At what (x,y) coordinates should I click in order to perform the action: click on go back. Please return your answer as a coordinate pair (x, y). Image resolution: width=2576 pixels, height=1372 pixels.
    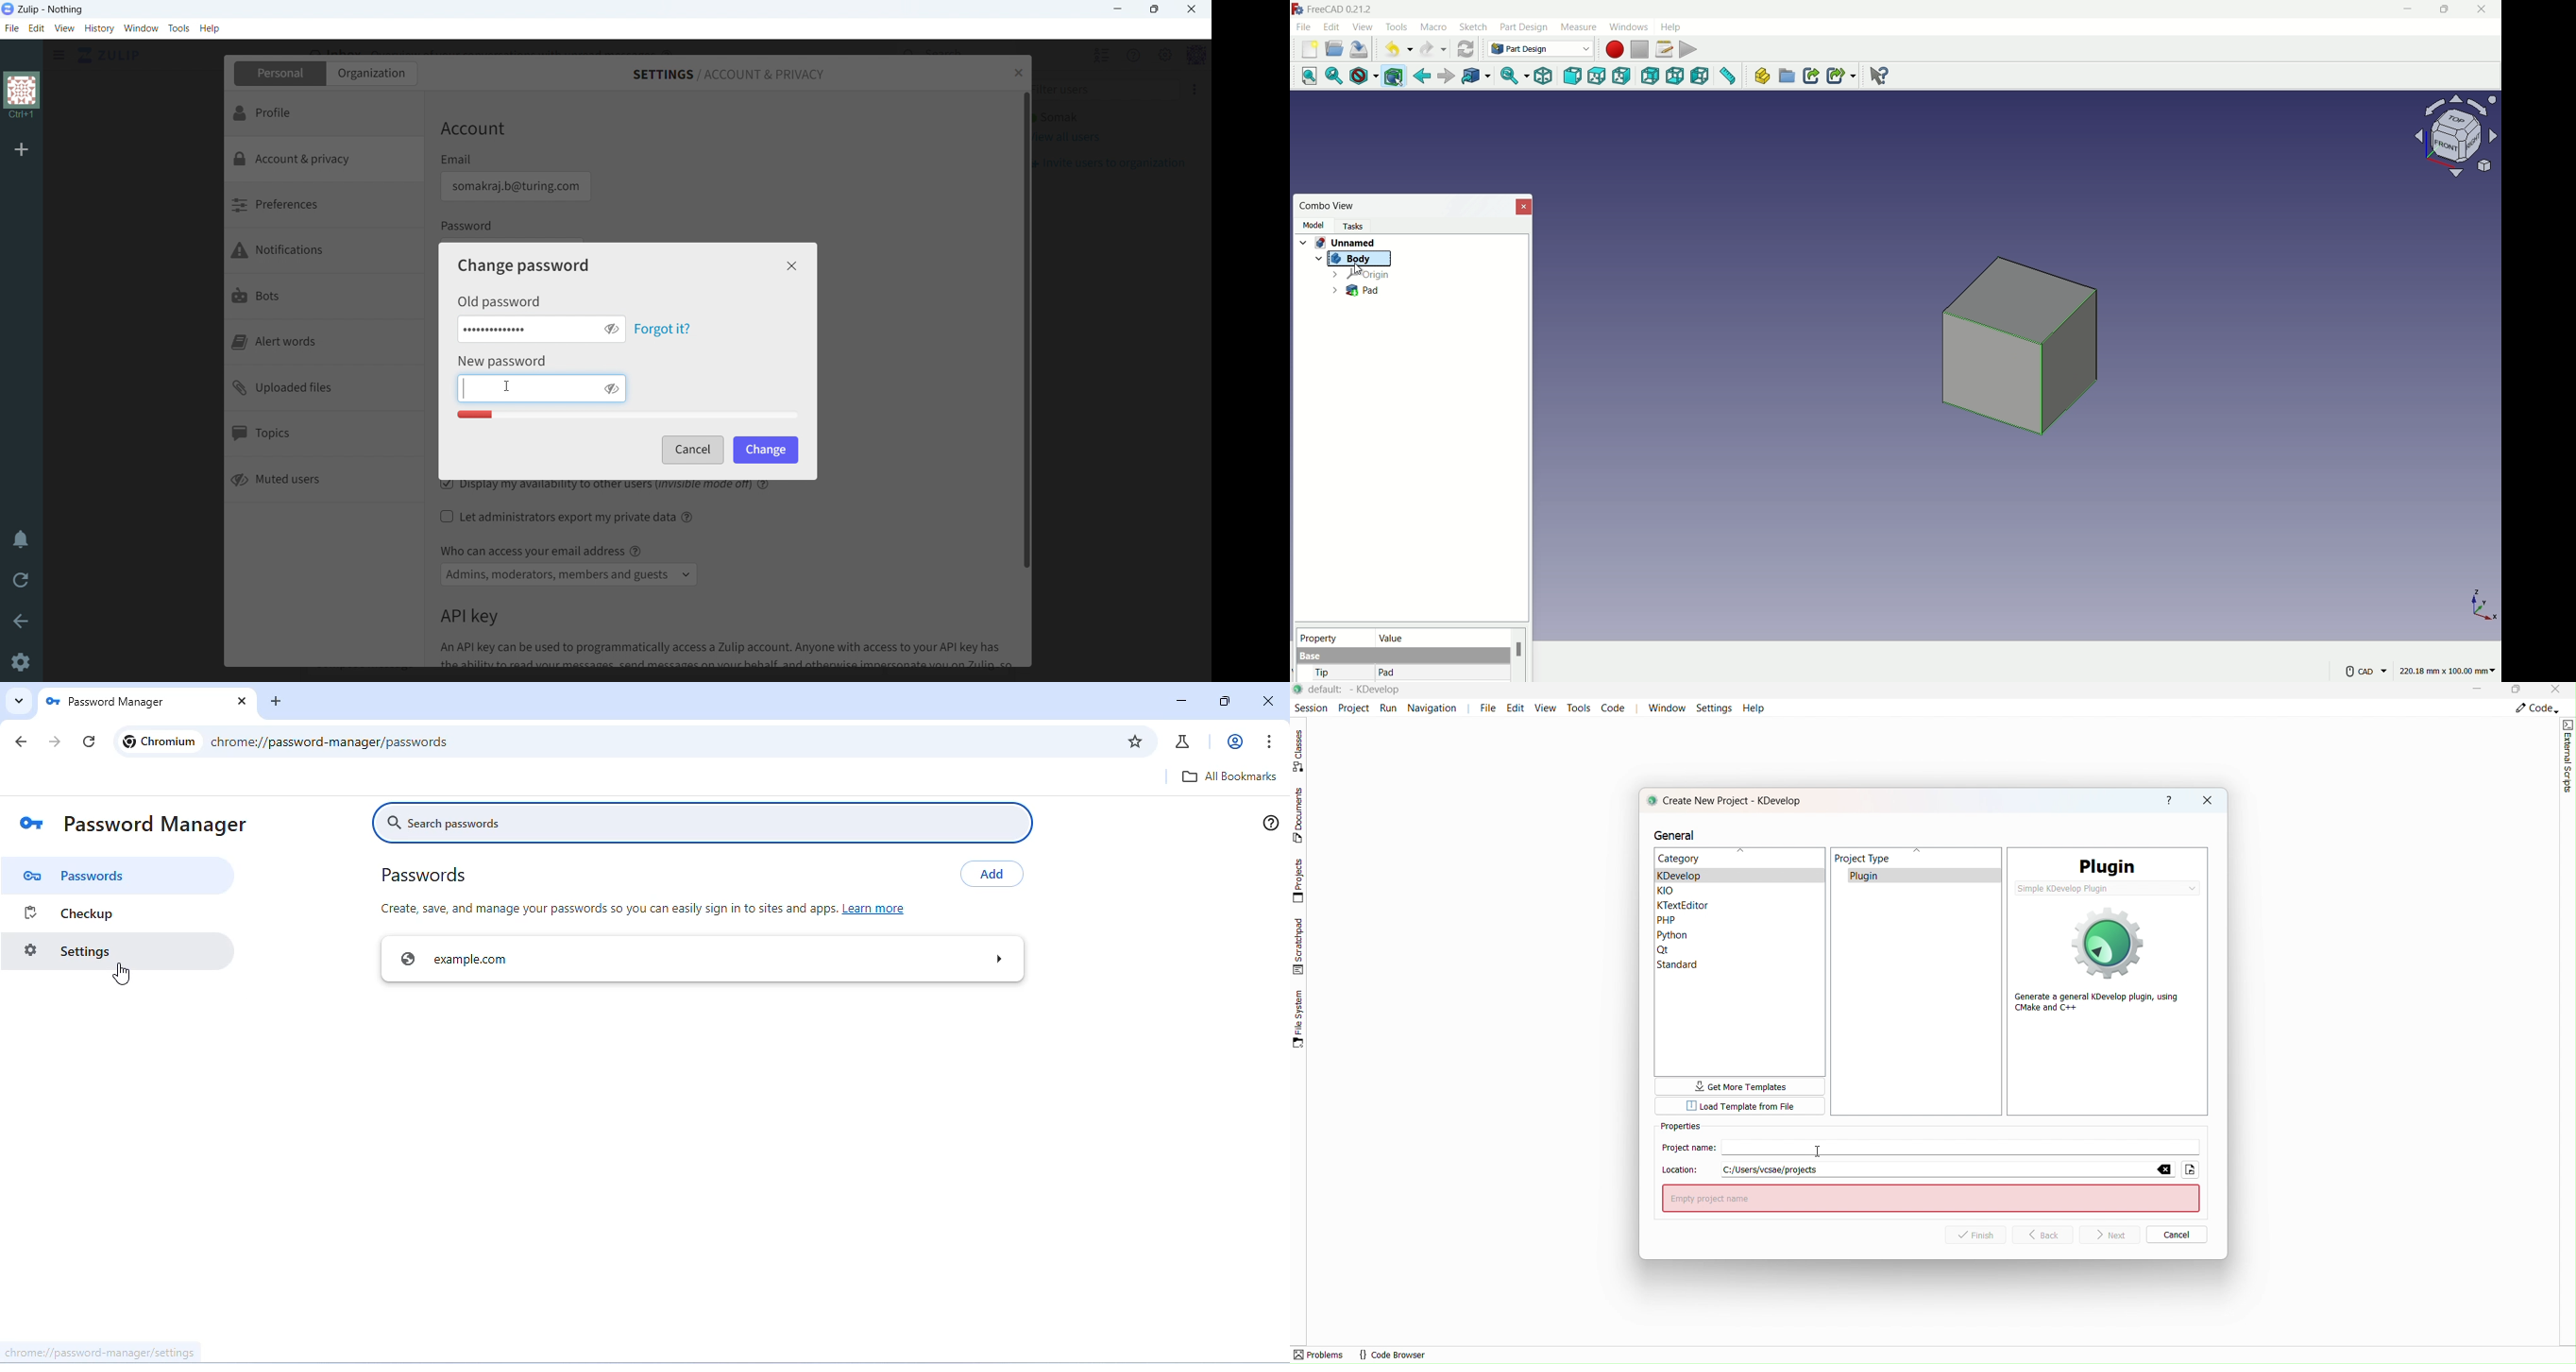
    Looking at the image, I should click on (22, 742).